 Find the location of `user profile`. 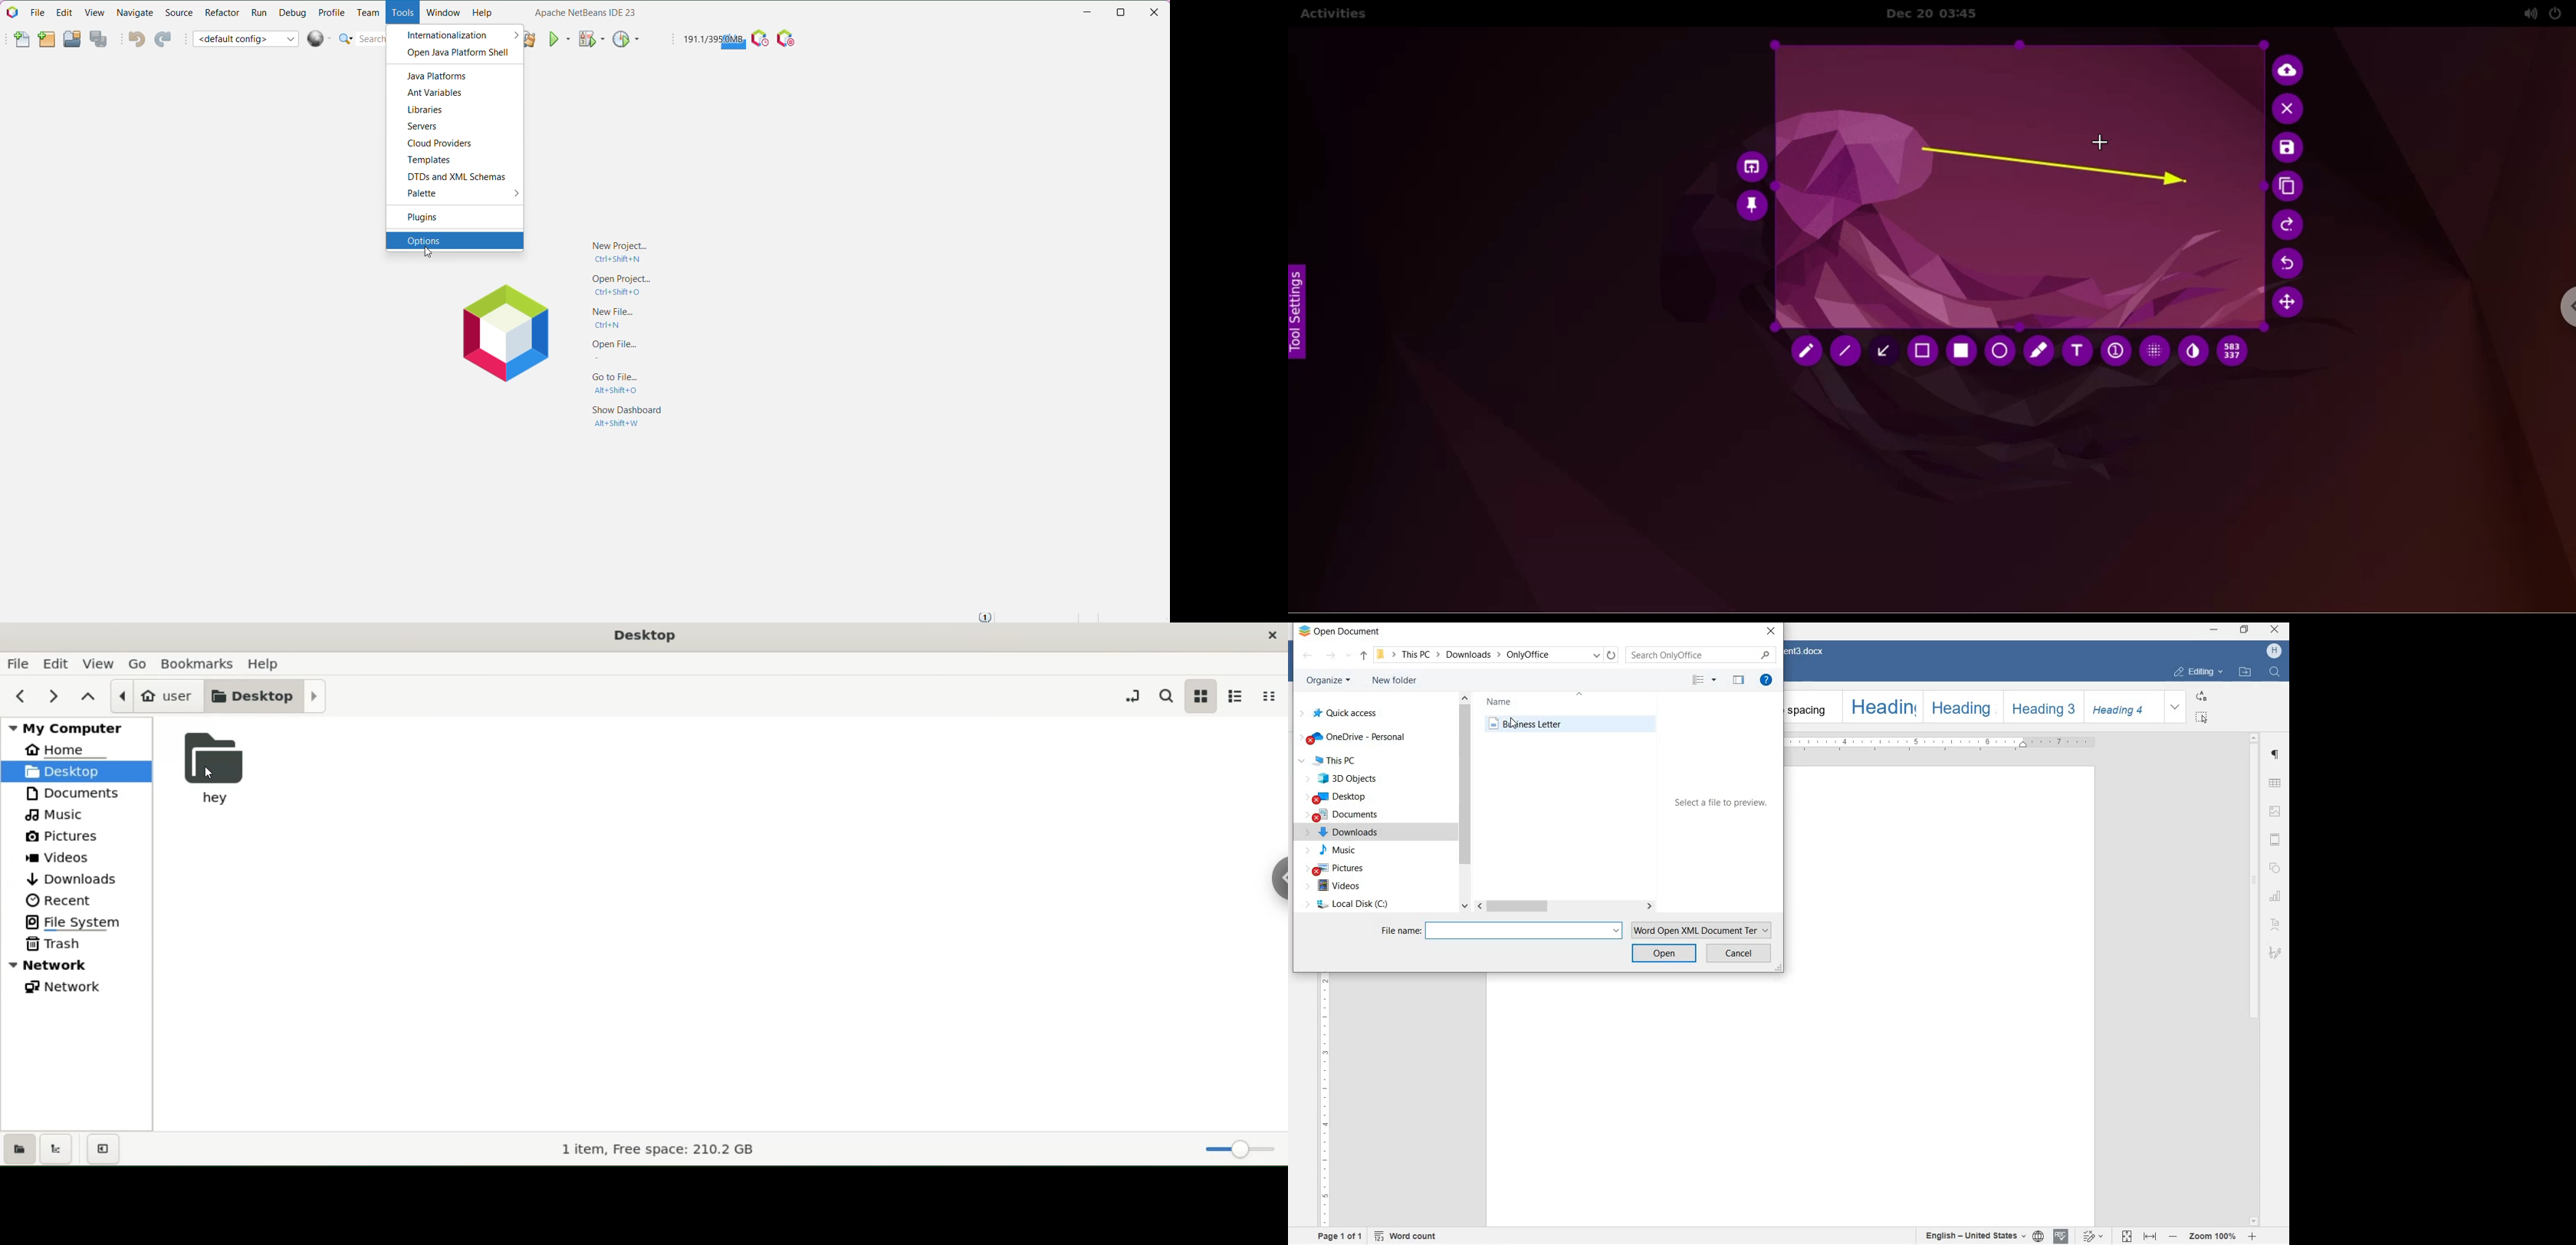

user profile is located at coordinates (2274, 651).